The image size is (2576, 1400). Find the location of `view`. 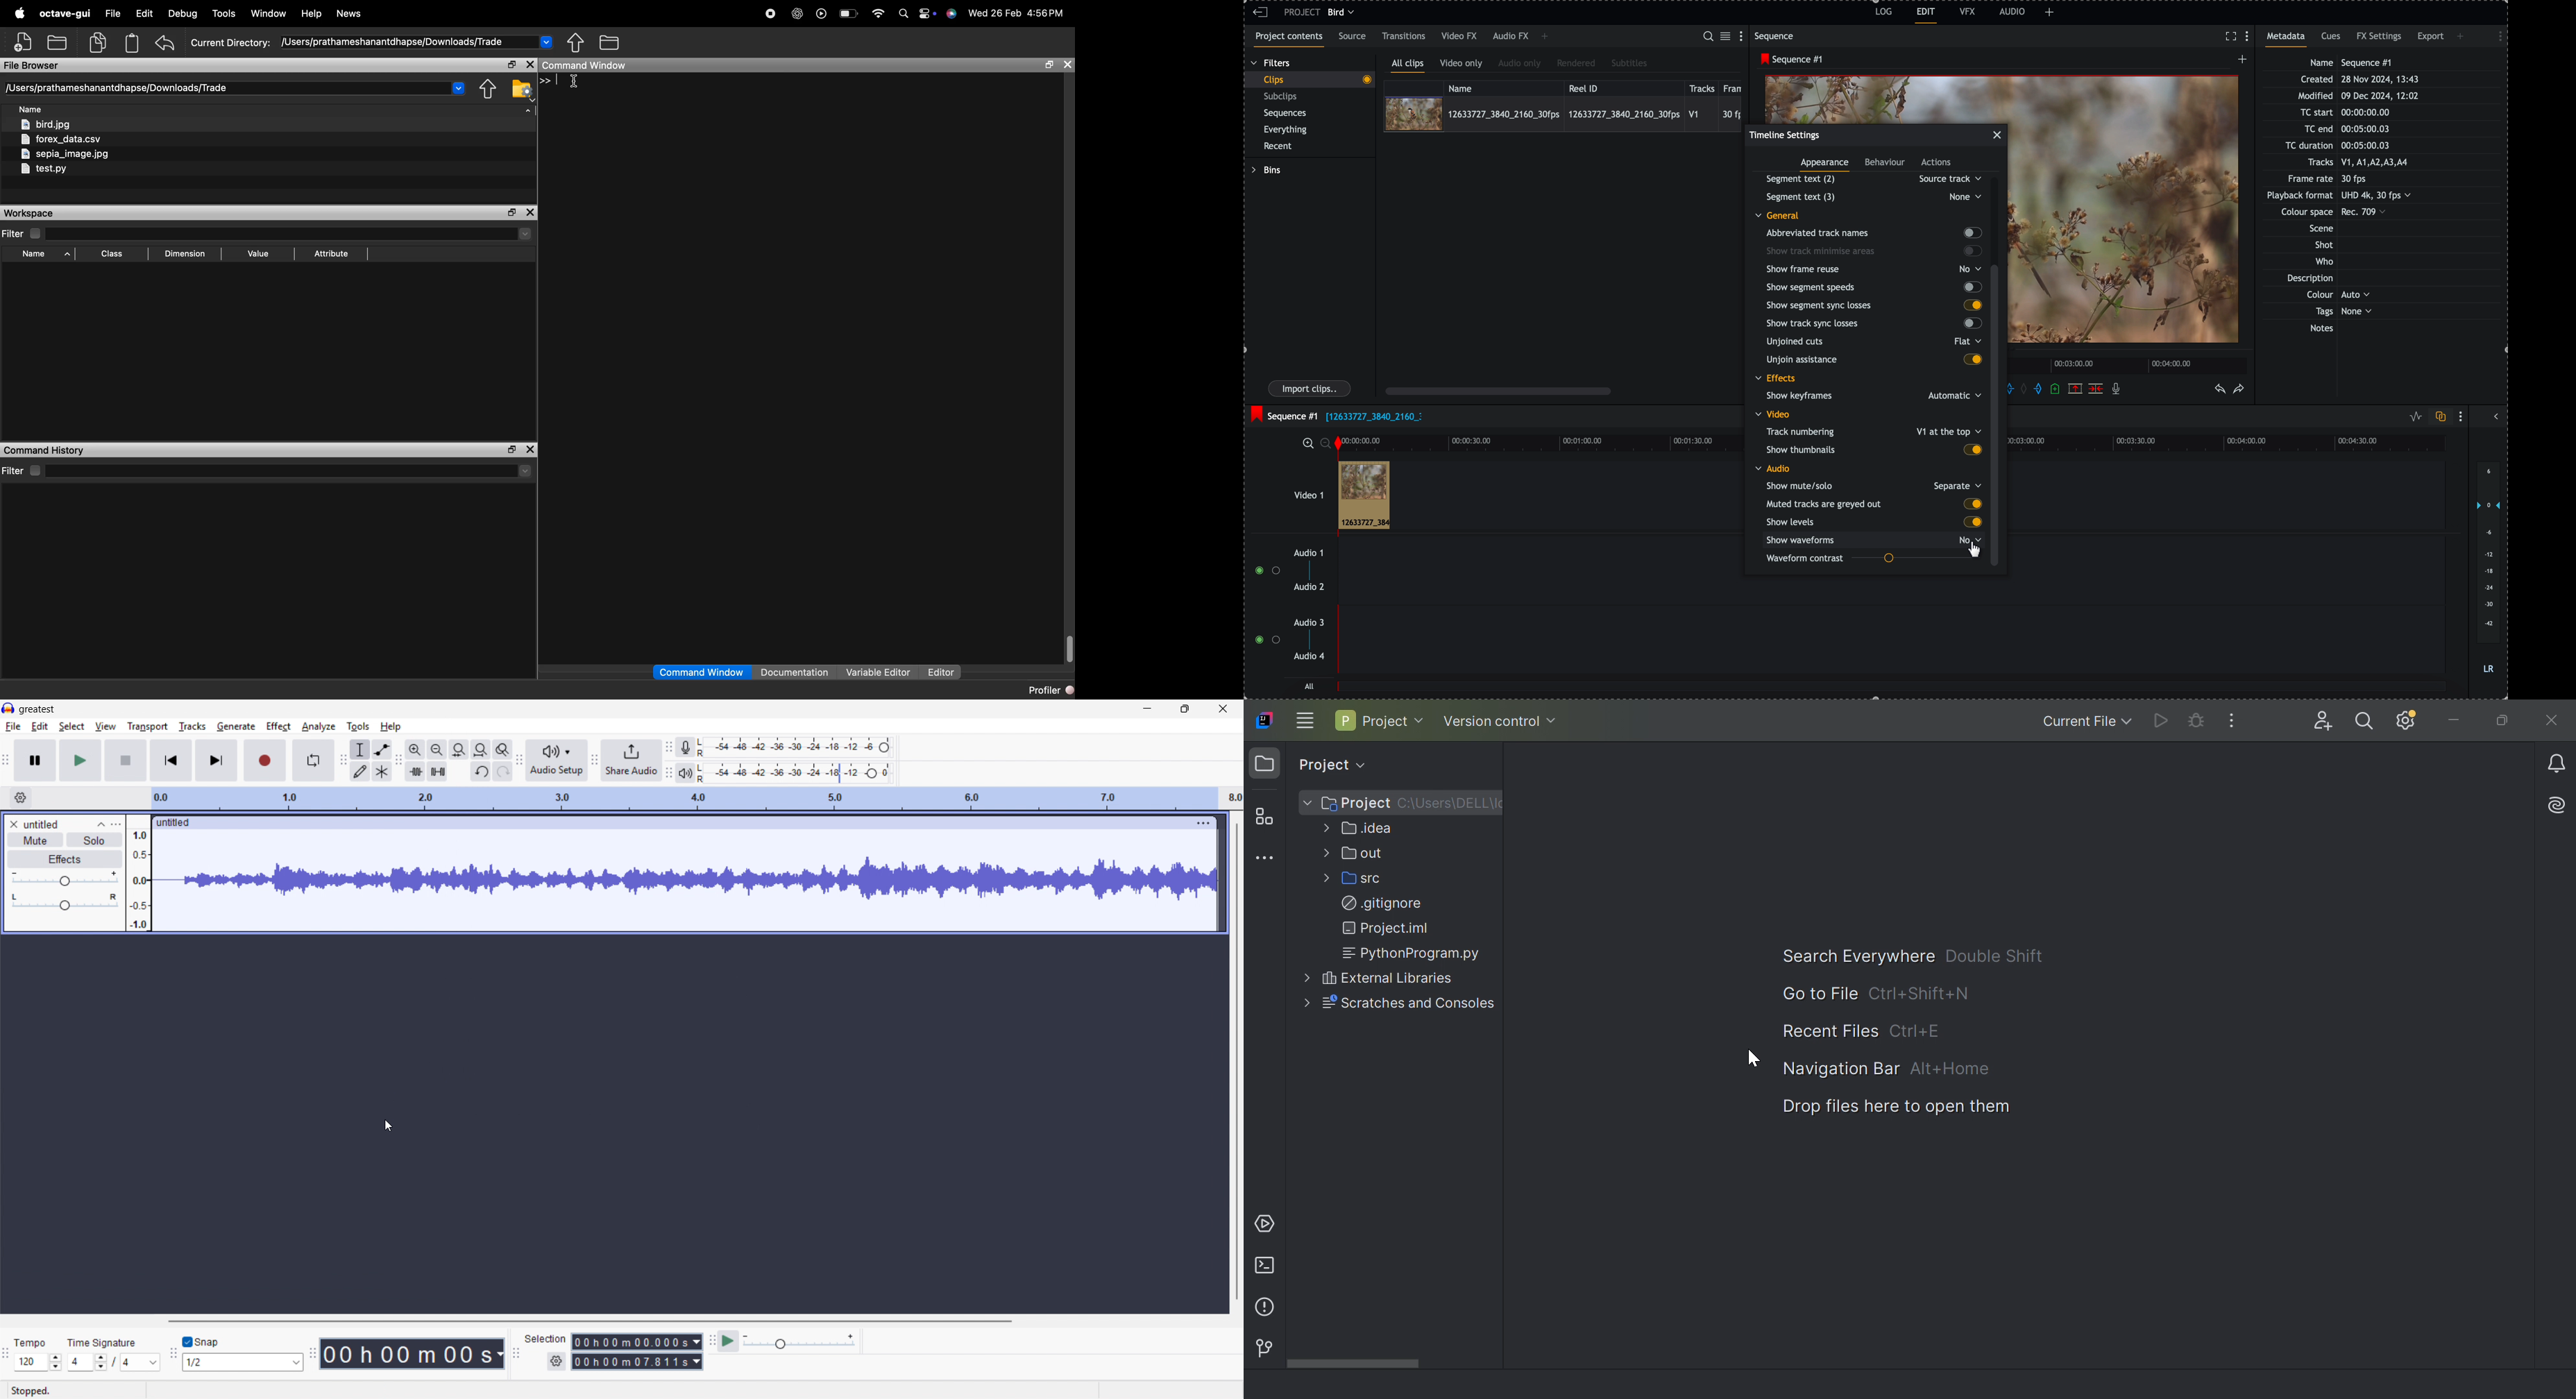

view is located at coordinates (106, 727).